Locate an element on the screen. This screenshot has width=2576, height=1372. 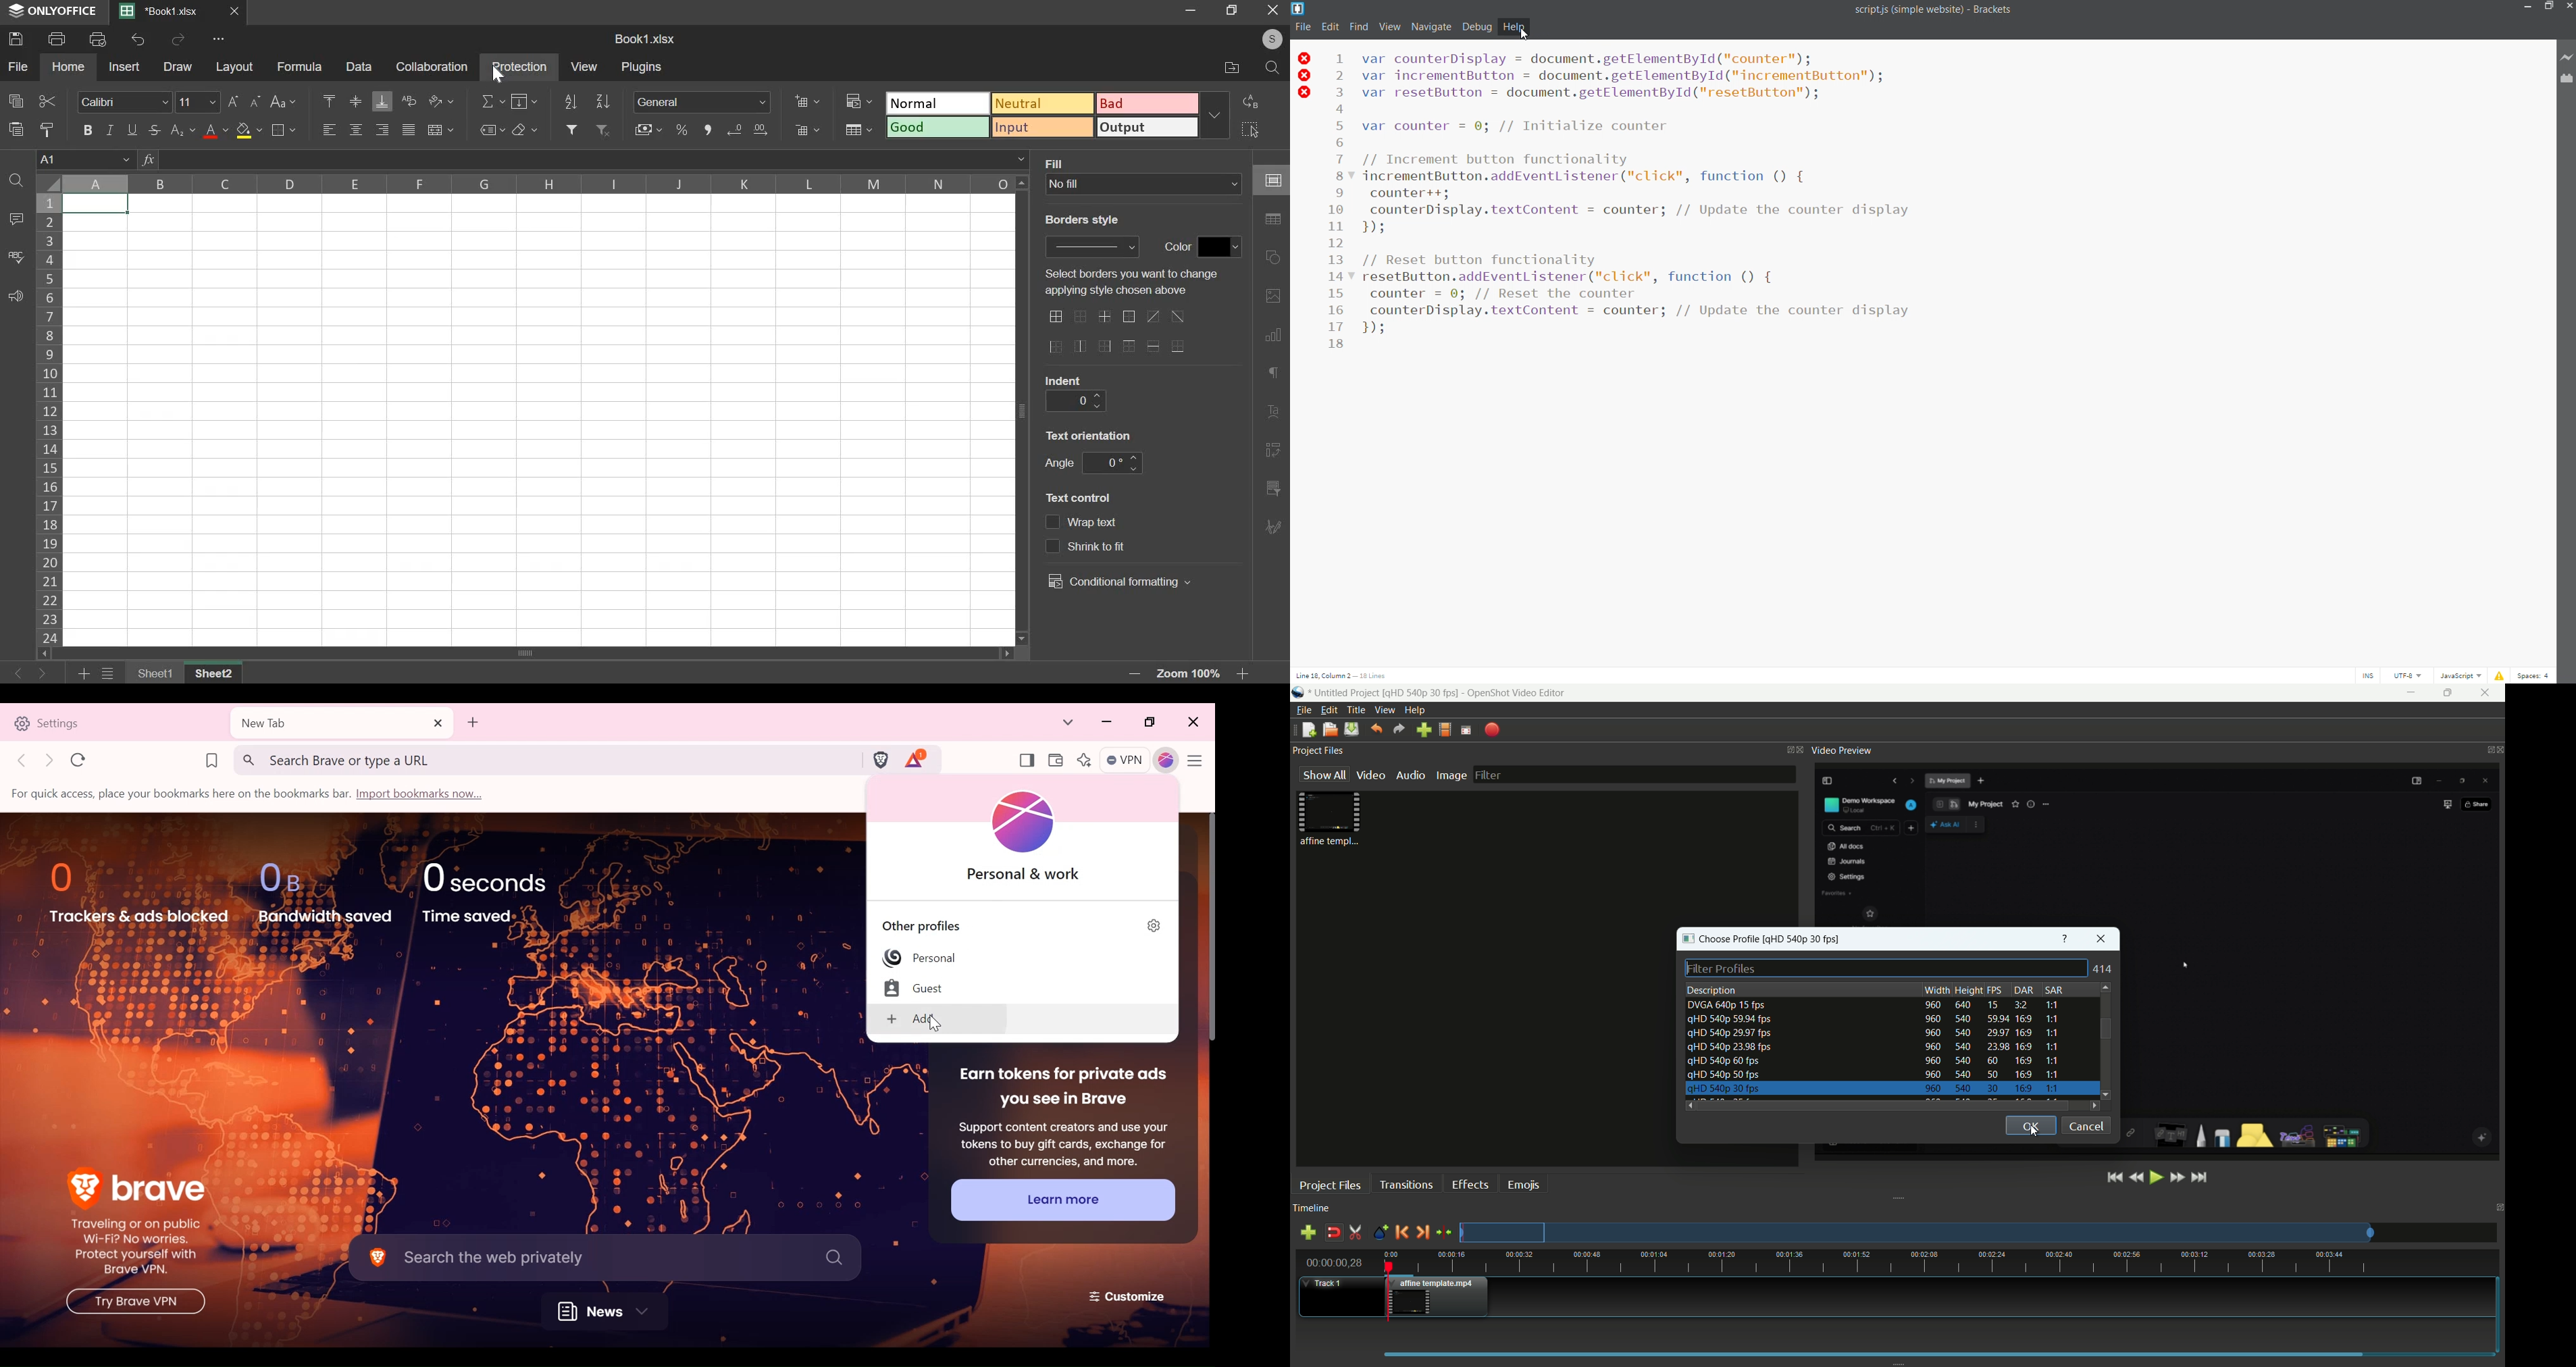
jump to start is located at coordinates (2116, 1178).